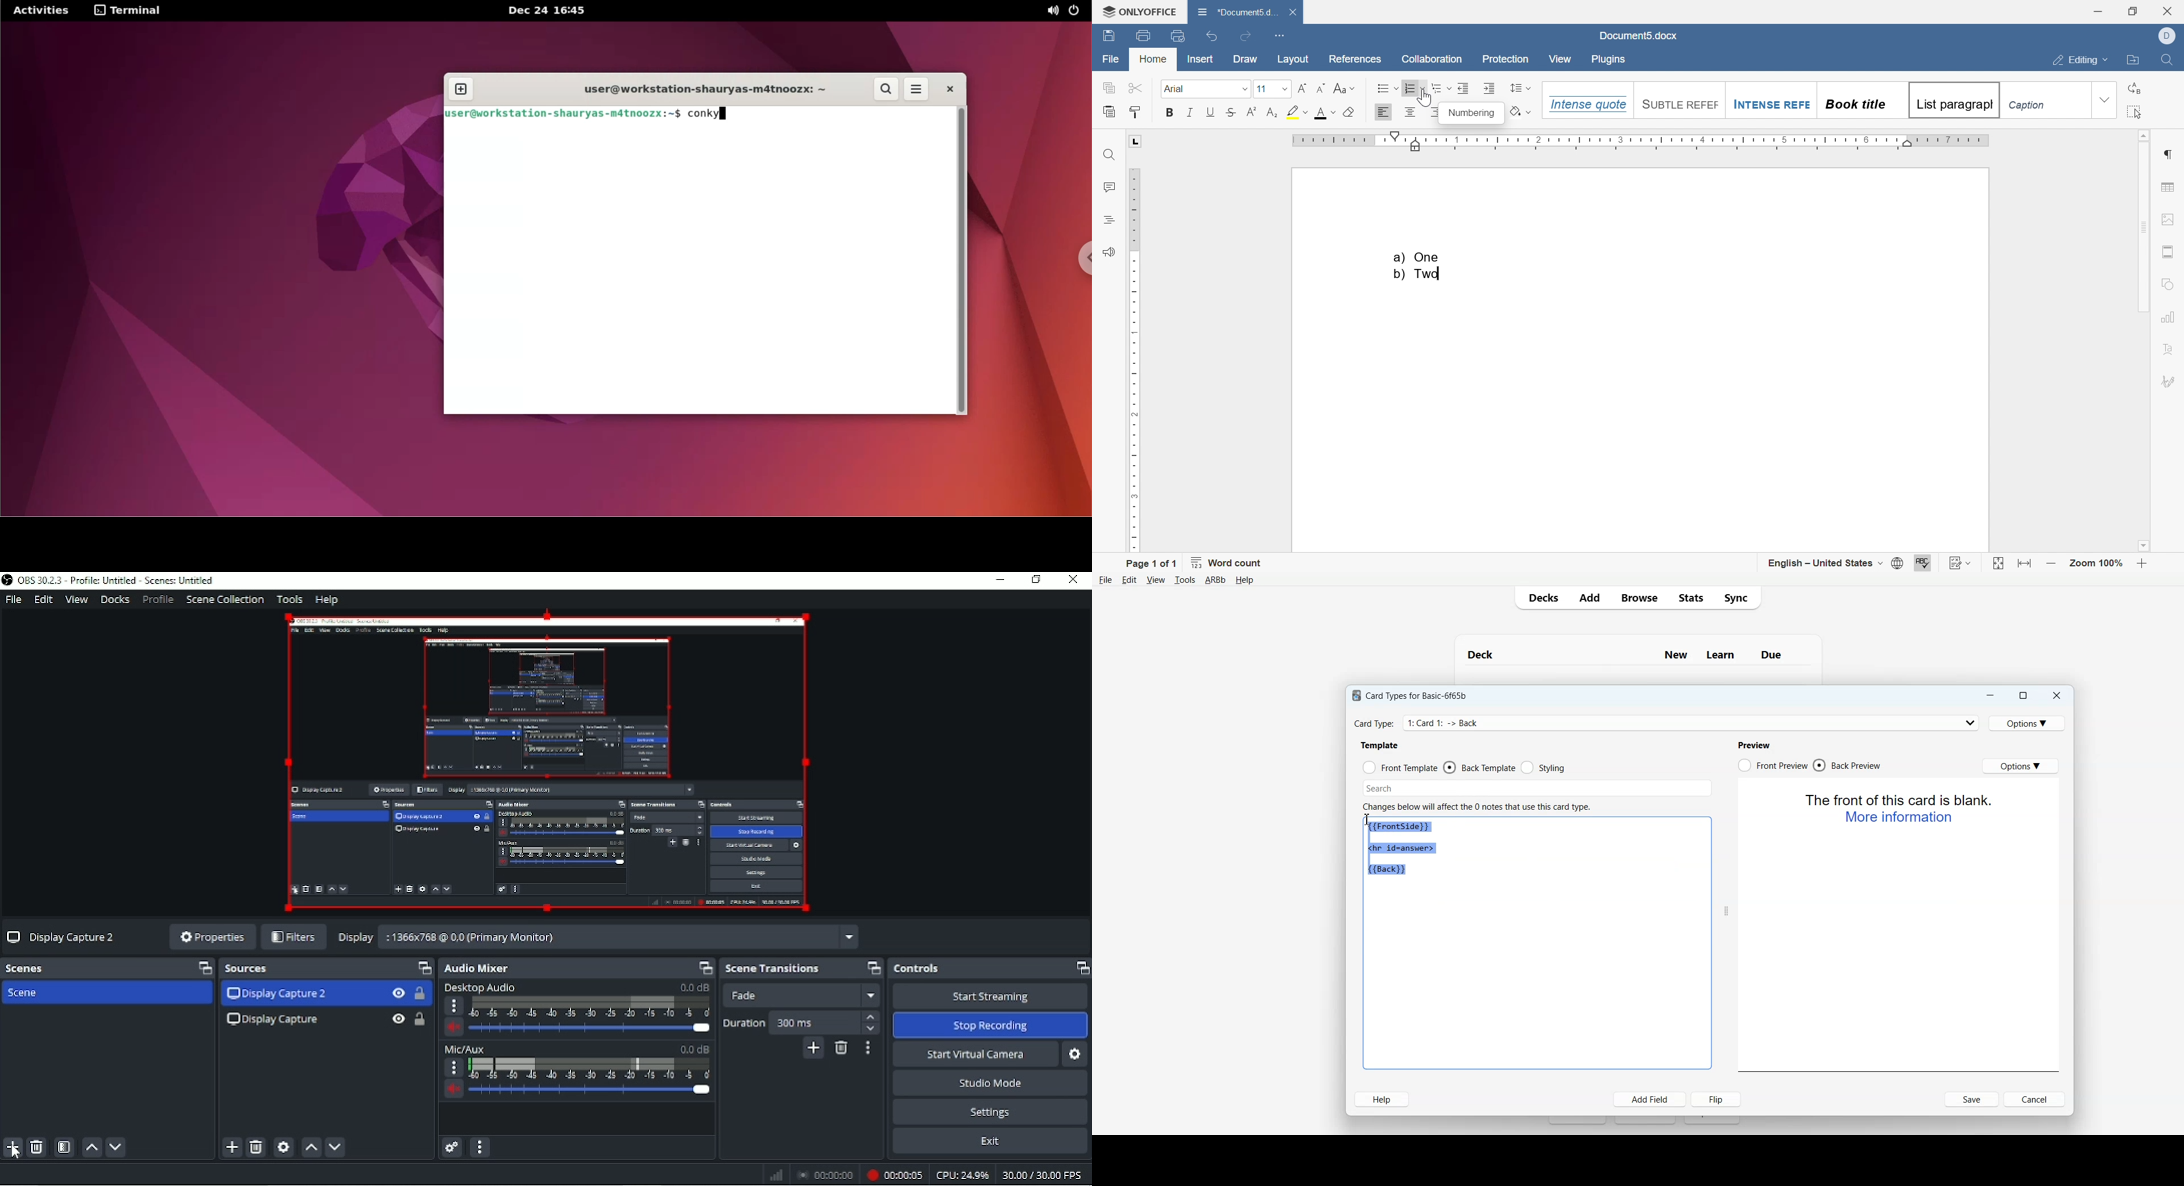 This screenshot has width=2184, height=1204. What do you see at coordinates (1108, 220) in the screenshot?
I see `headings` at bounding box center [1108, 220].